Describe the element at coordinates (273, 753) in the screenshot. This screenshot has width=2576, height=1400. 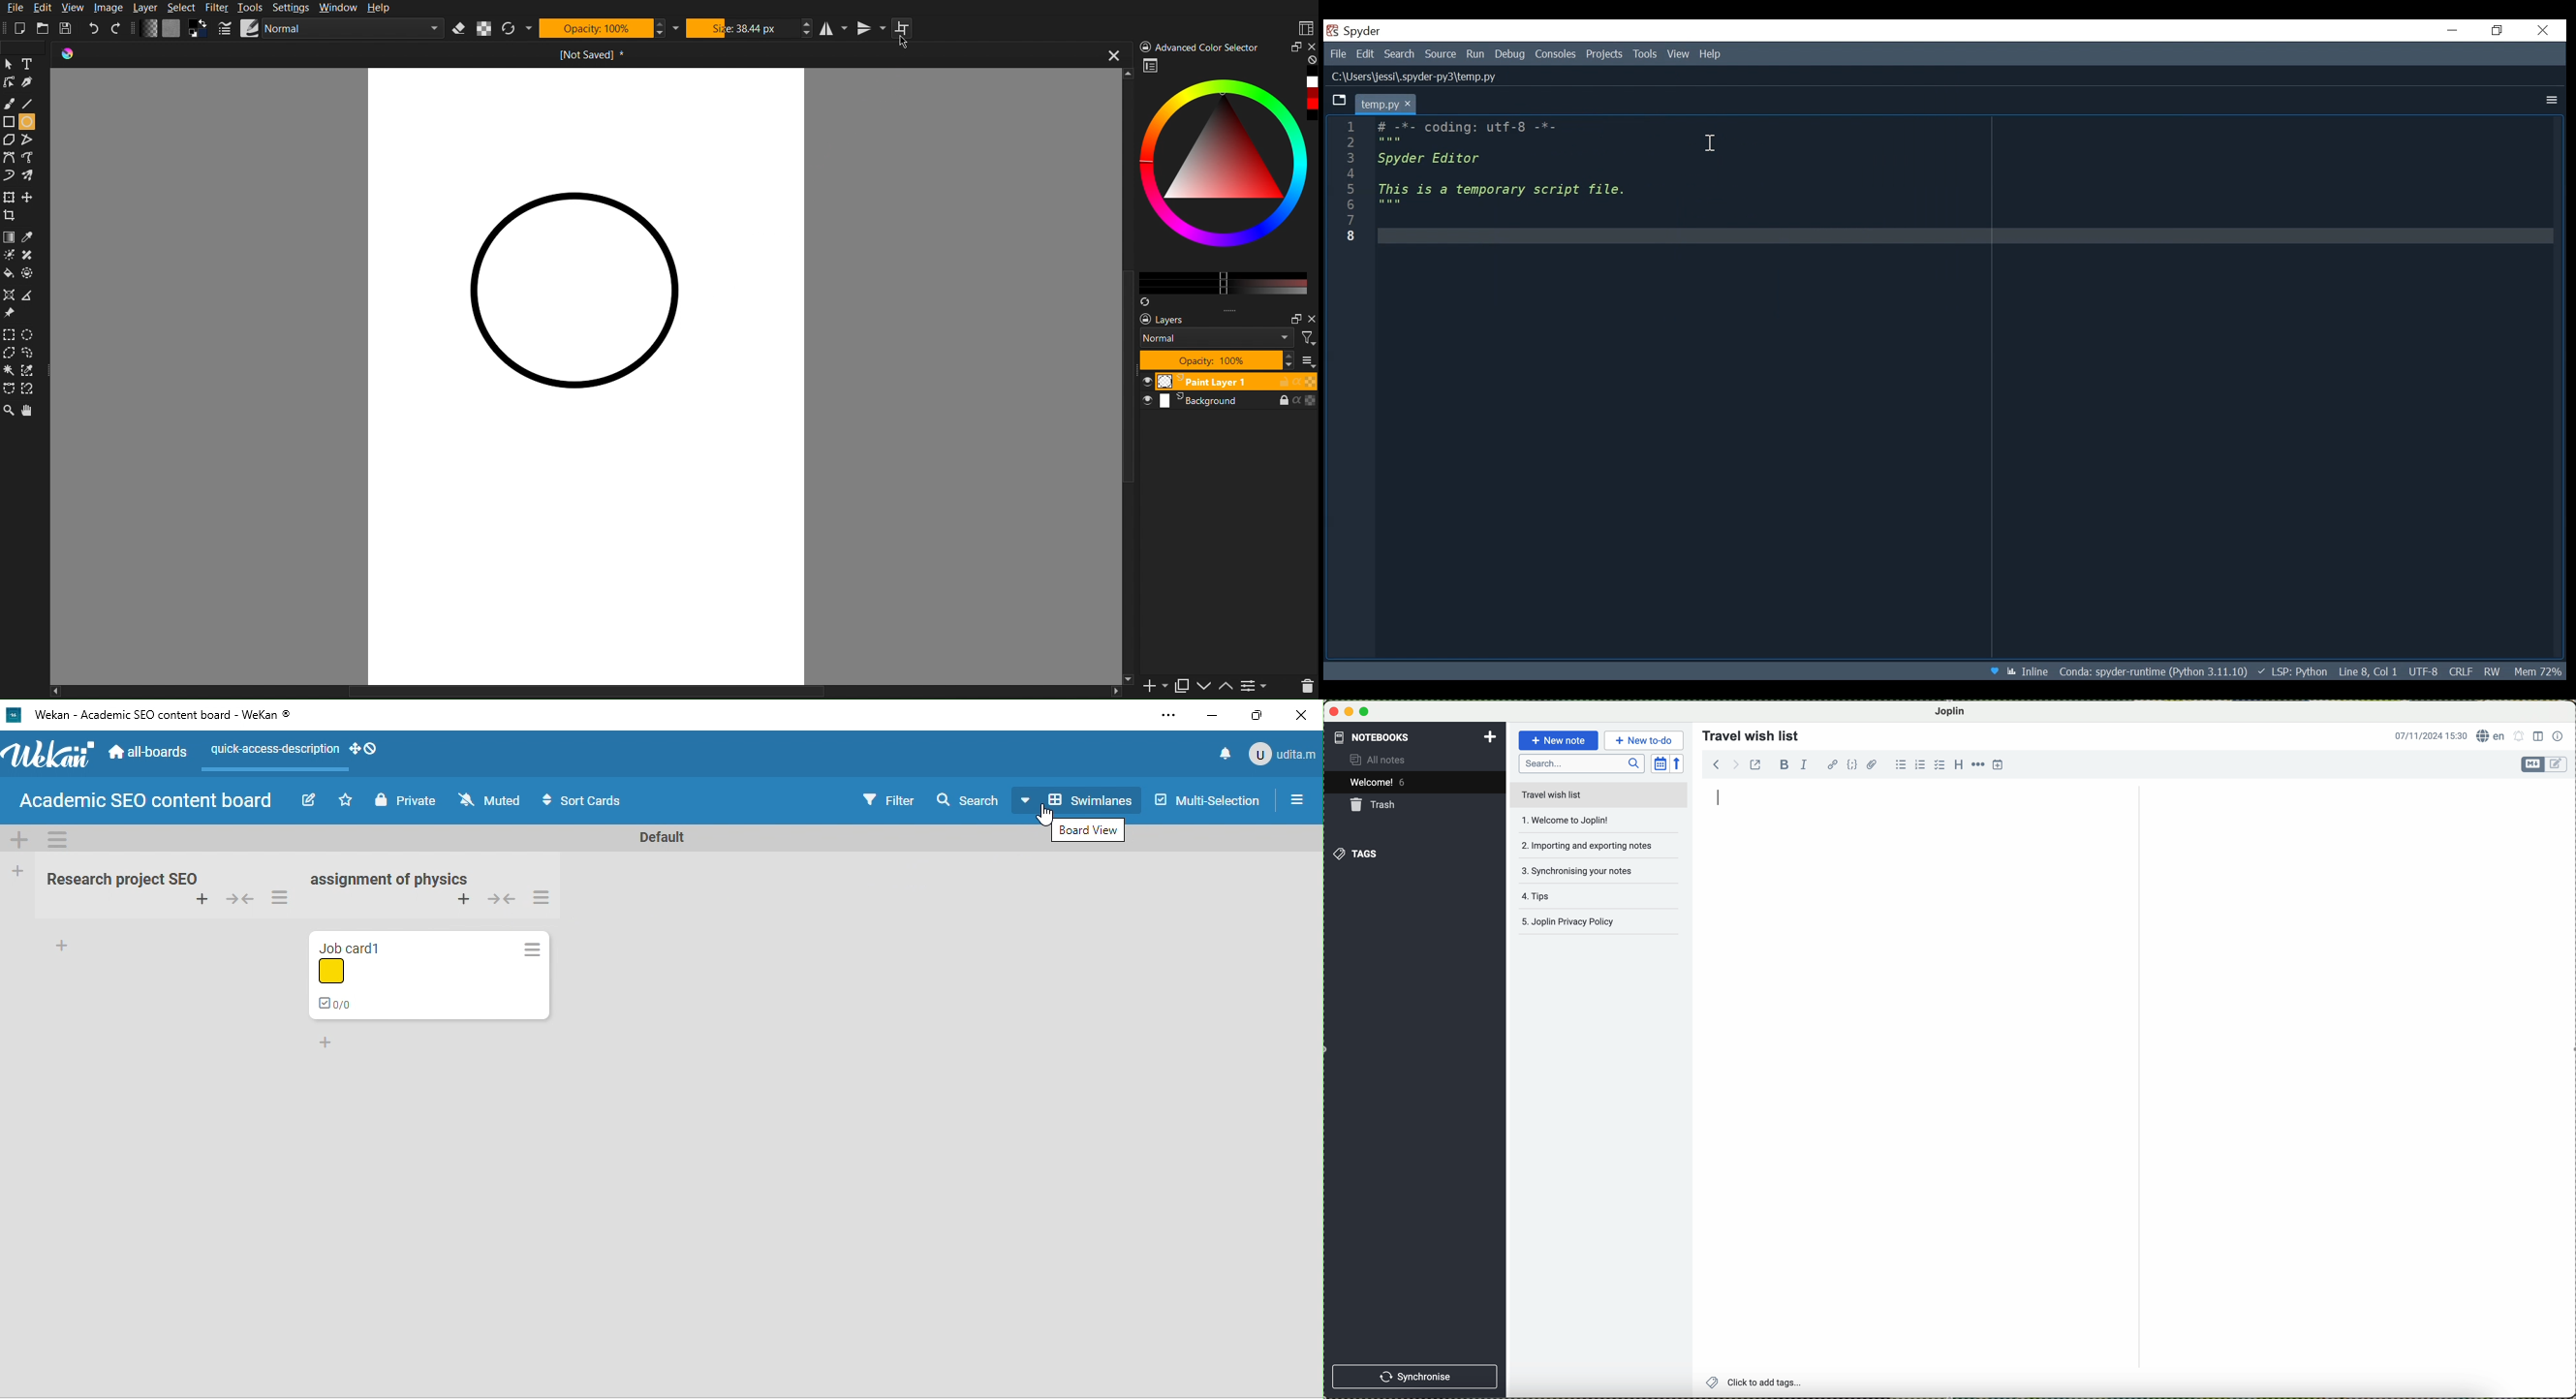
I see `quick access description` at that location.